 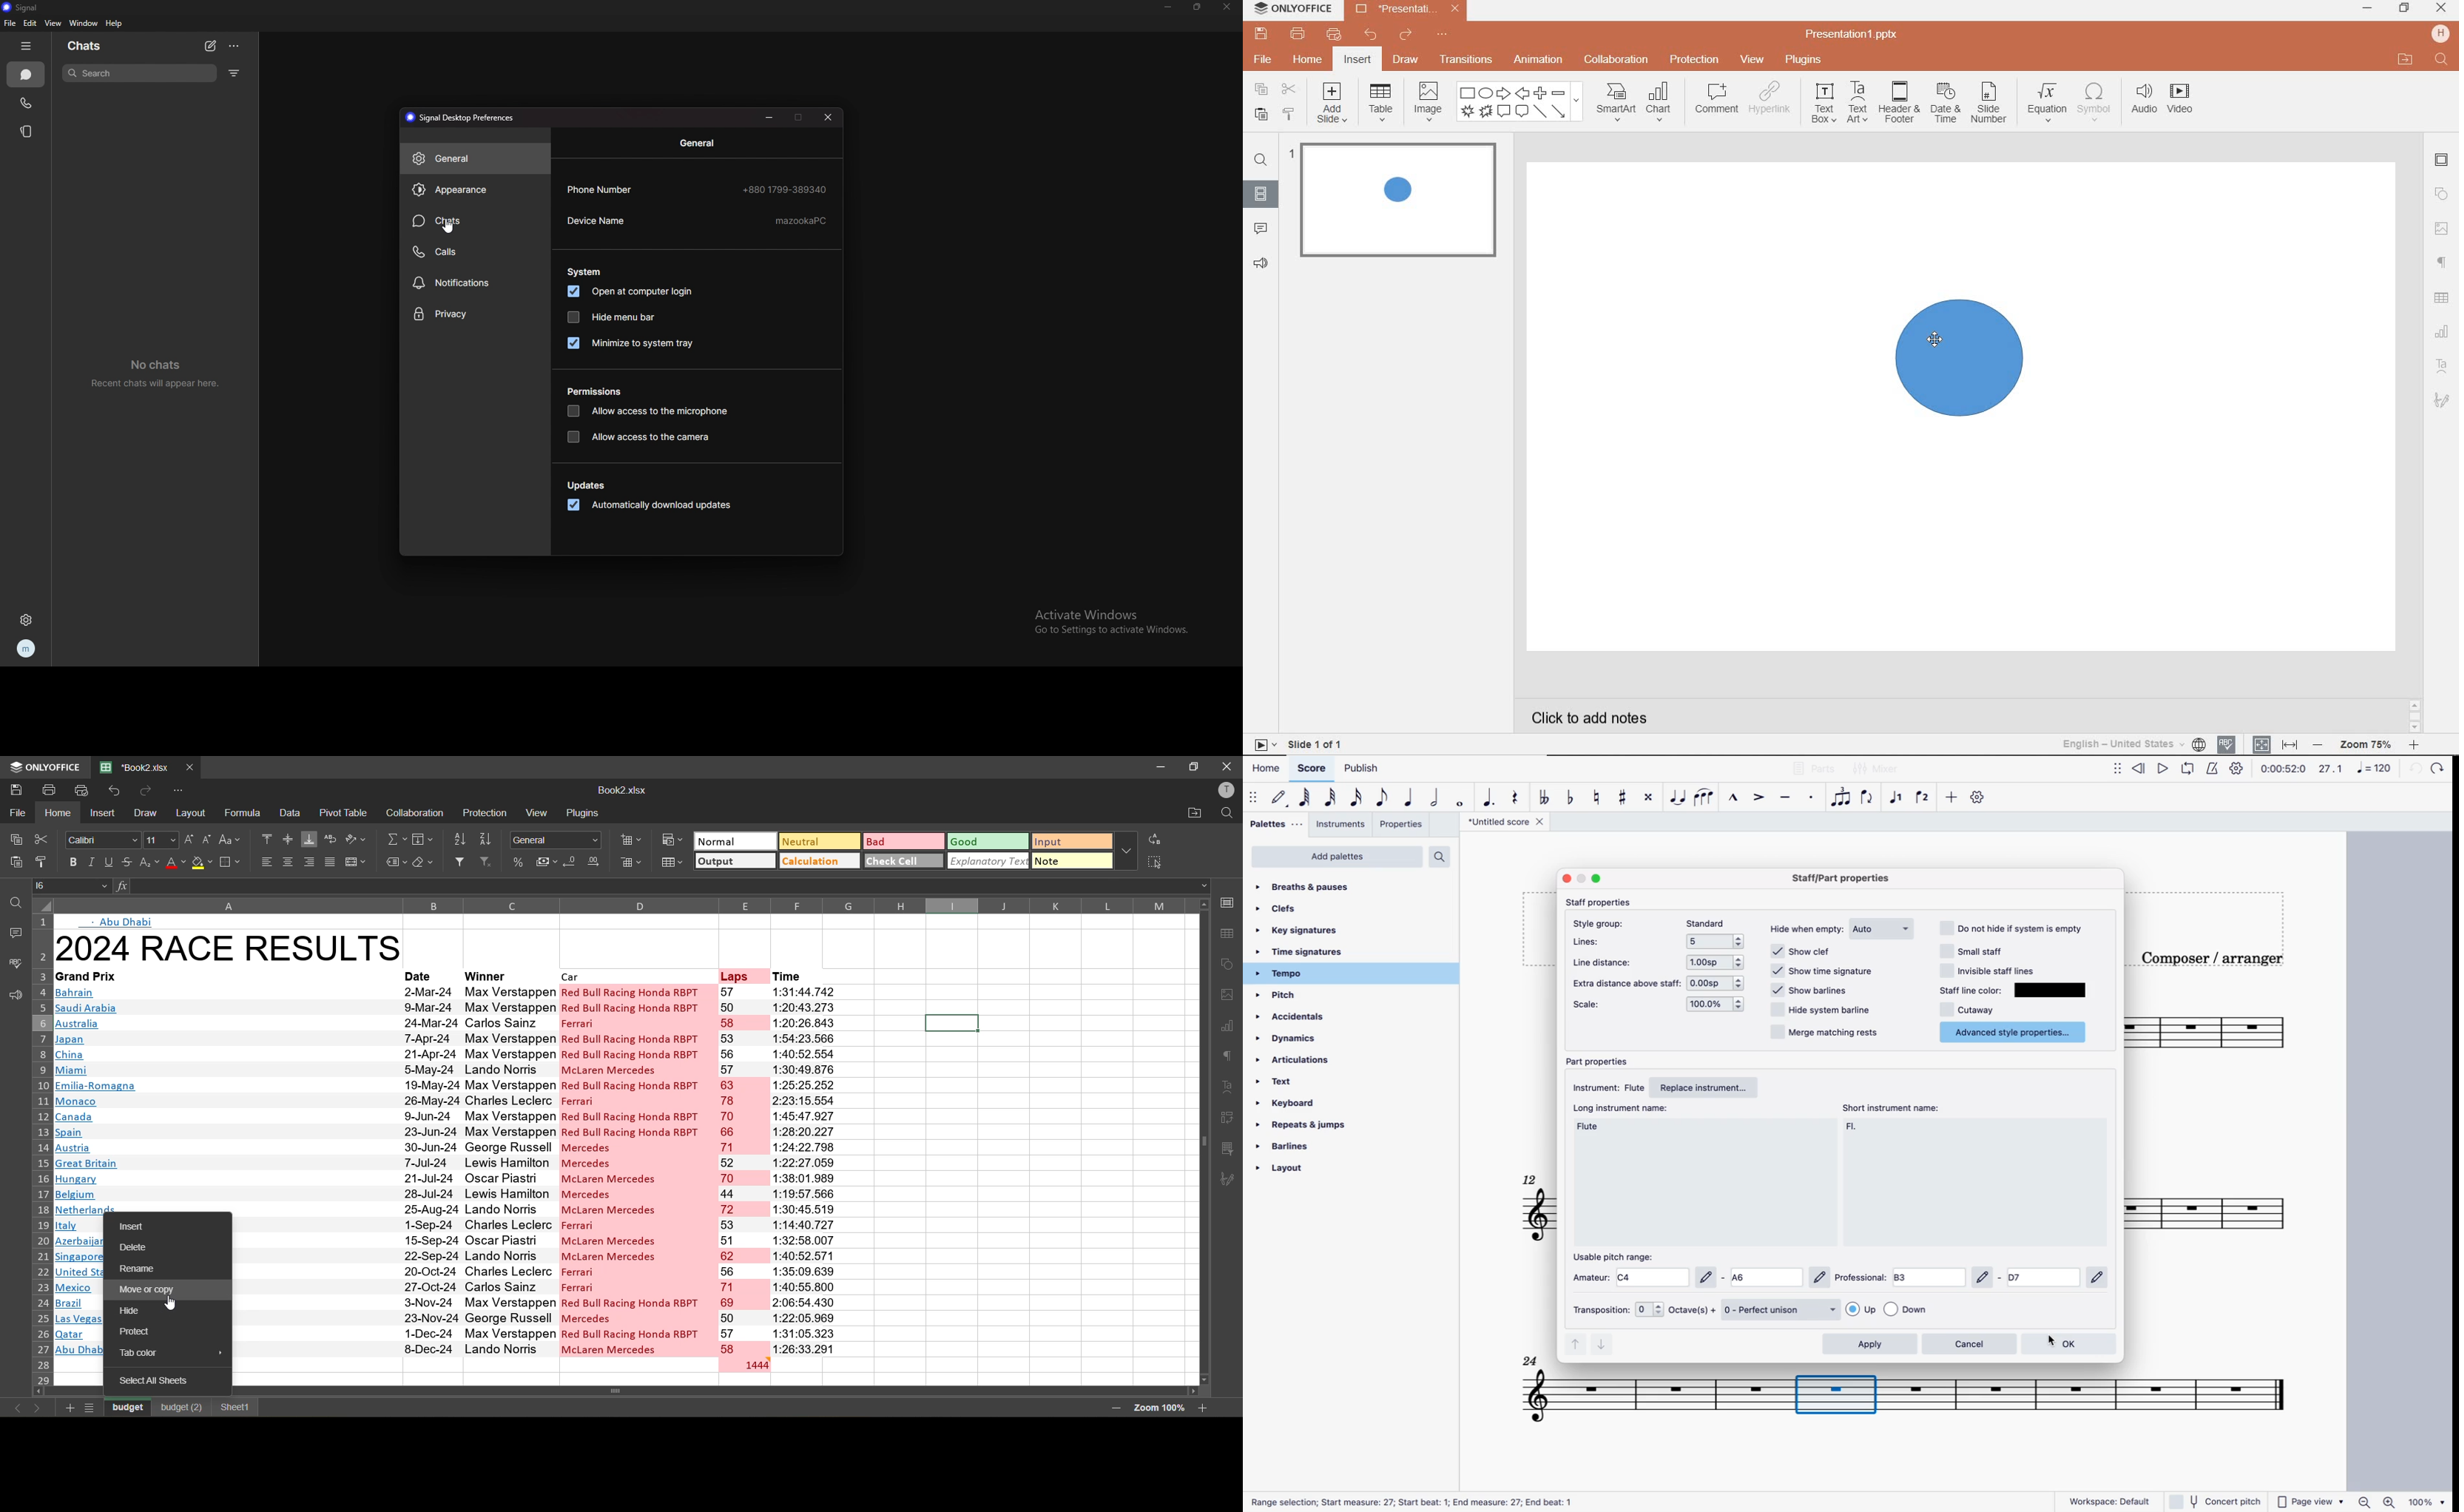 What do you see at coordinates (1961, 366) in the screenshot?
I see `shape` at bounding box center [1961, 366].